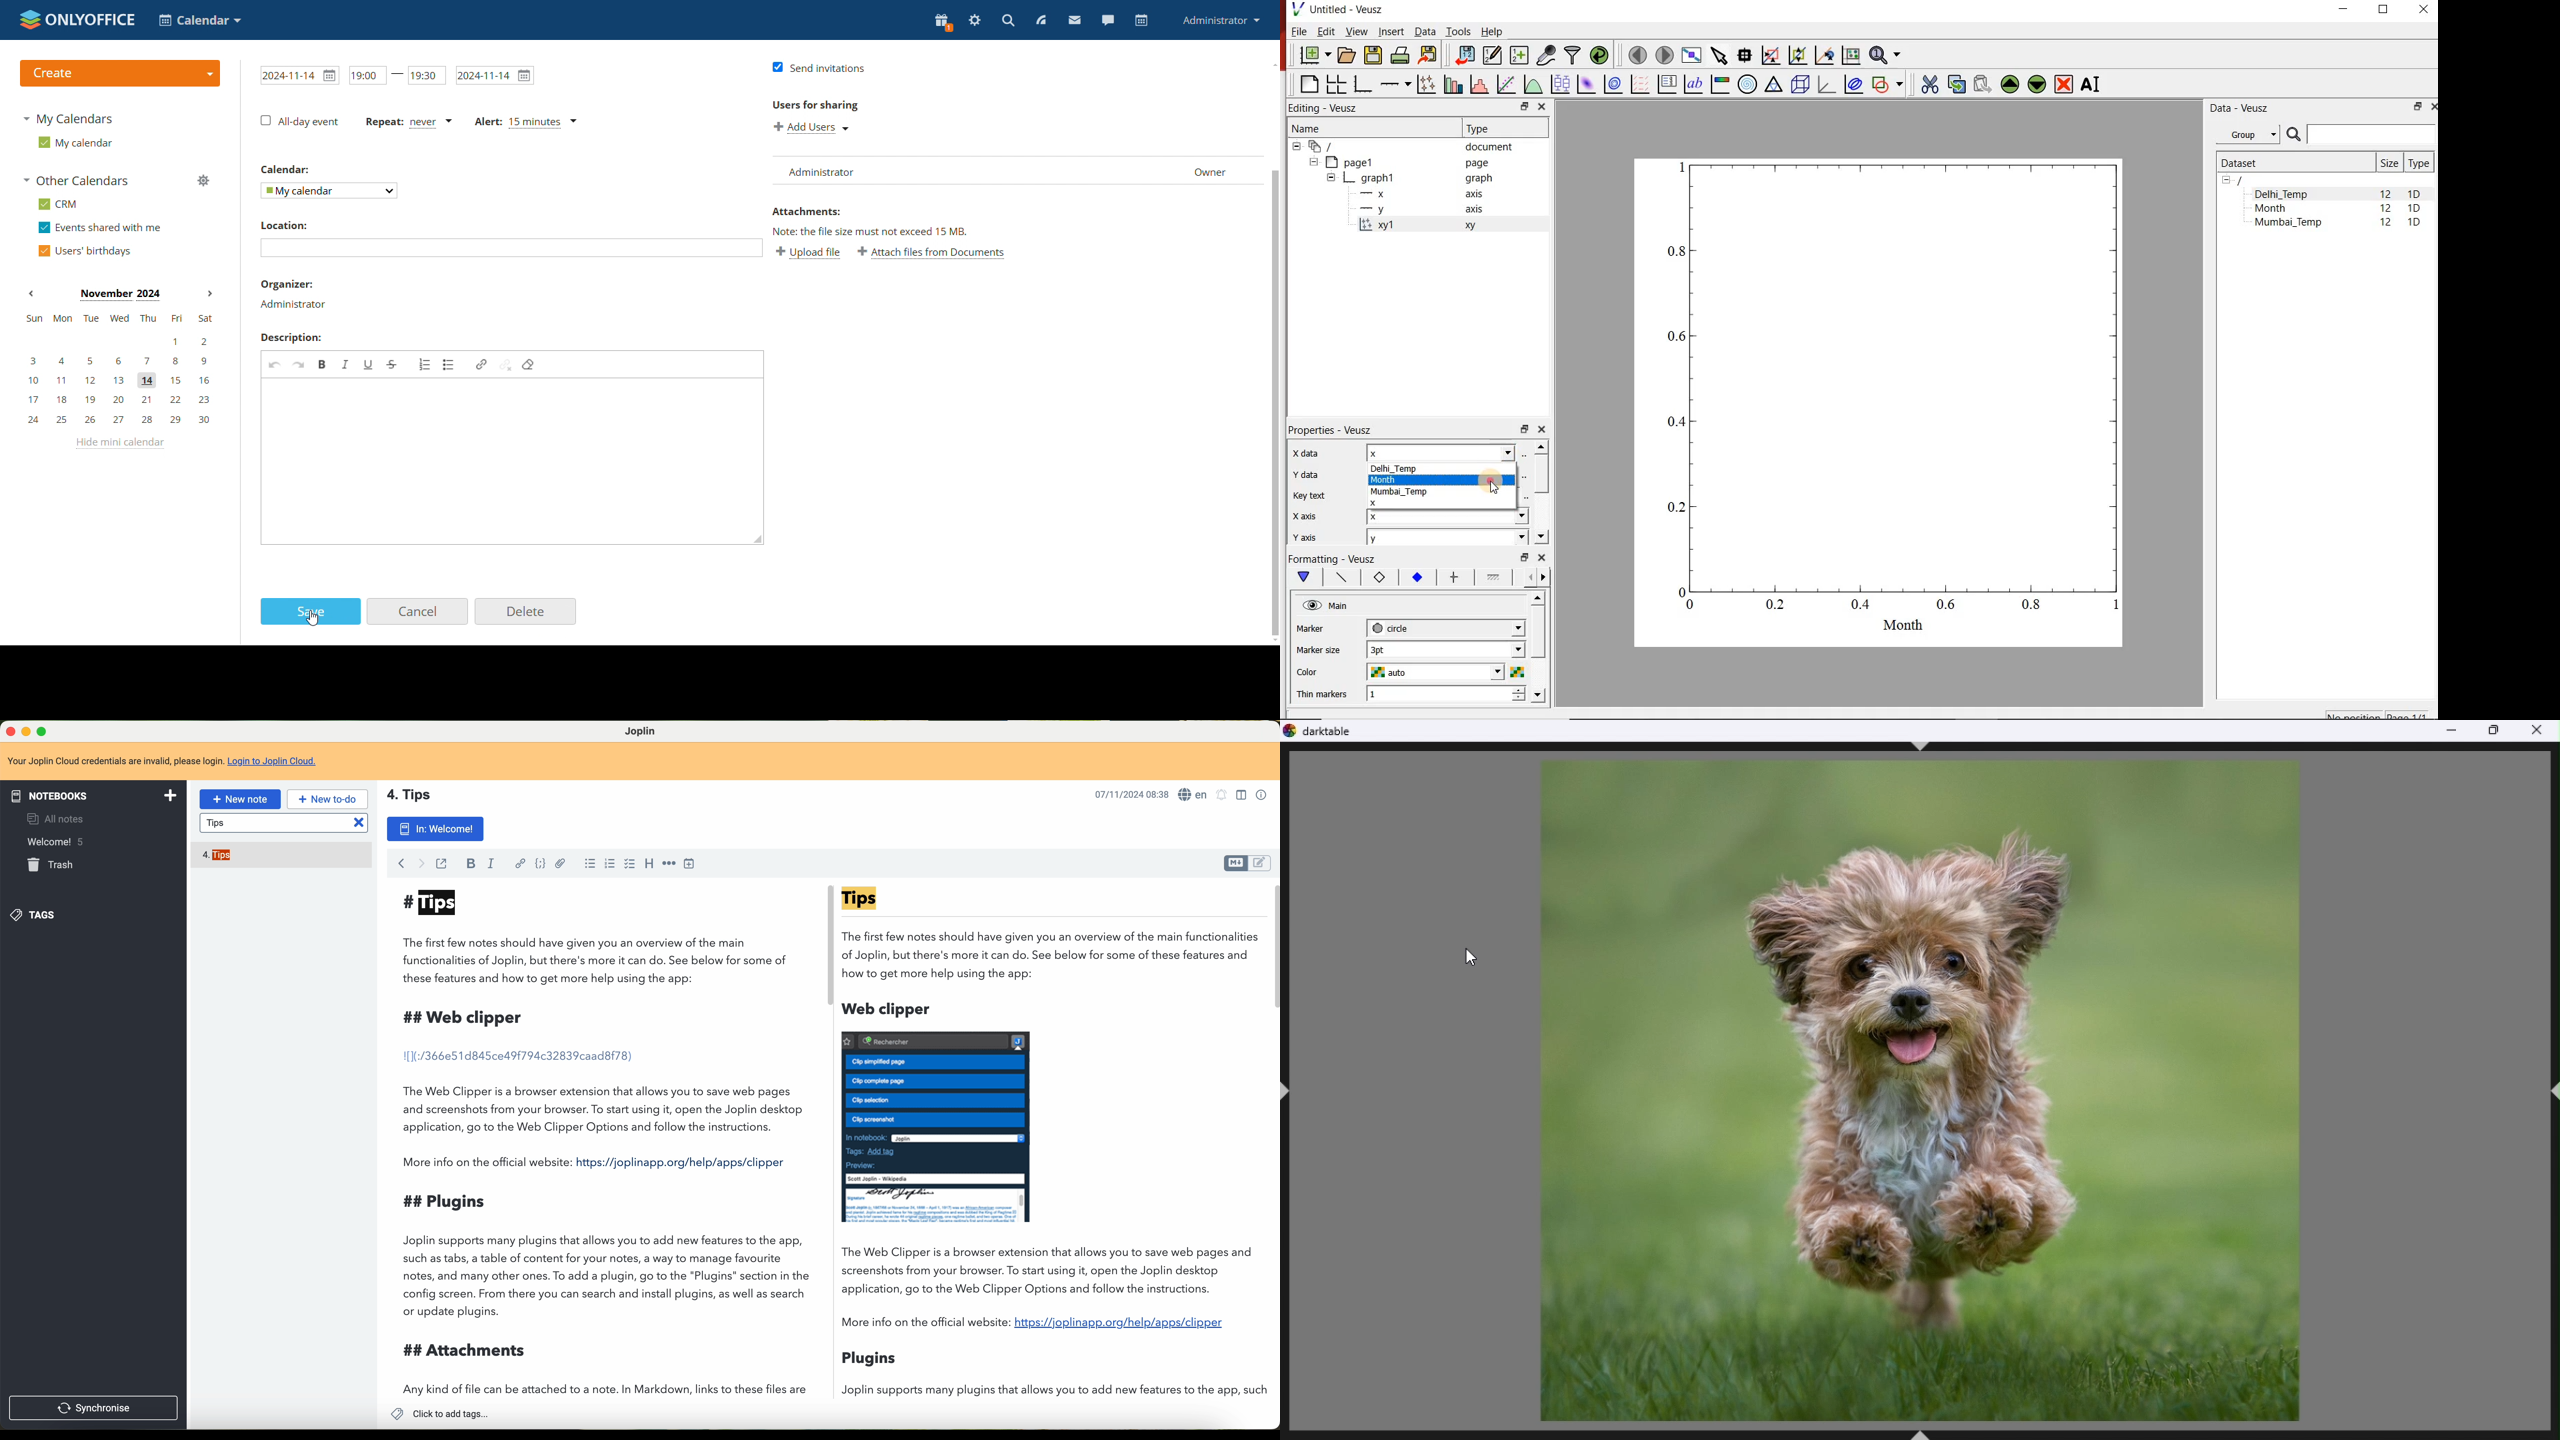 The image size is (2576, 1456). What do you see at coordinates (528, 122) in the screenshot?
I see `alert` at bounding box center [528, 122].